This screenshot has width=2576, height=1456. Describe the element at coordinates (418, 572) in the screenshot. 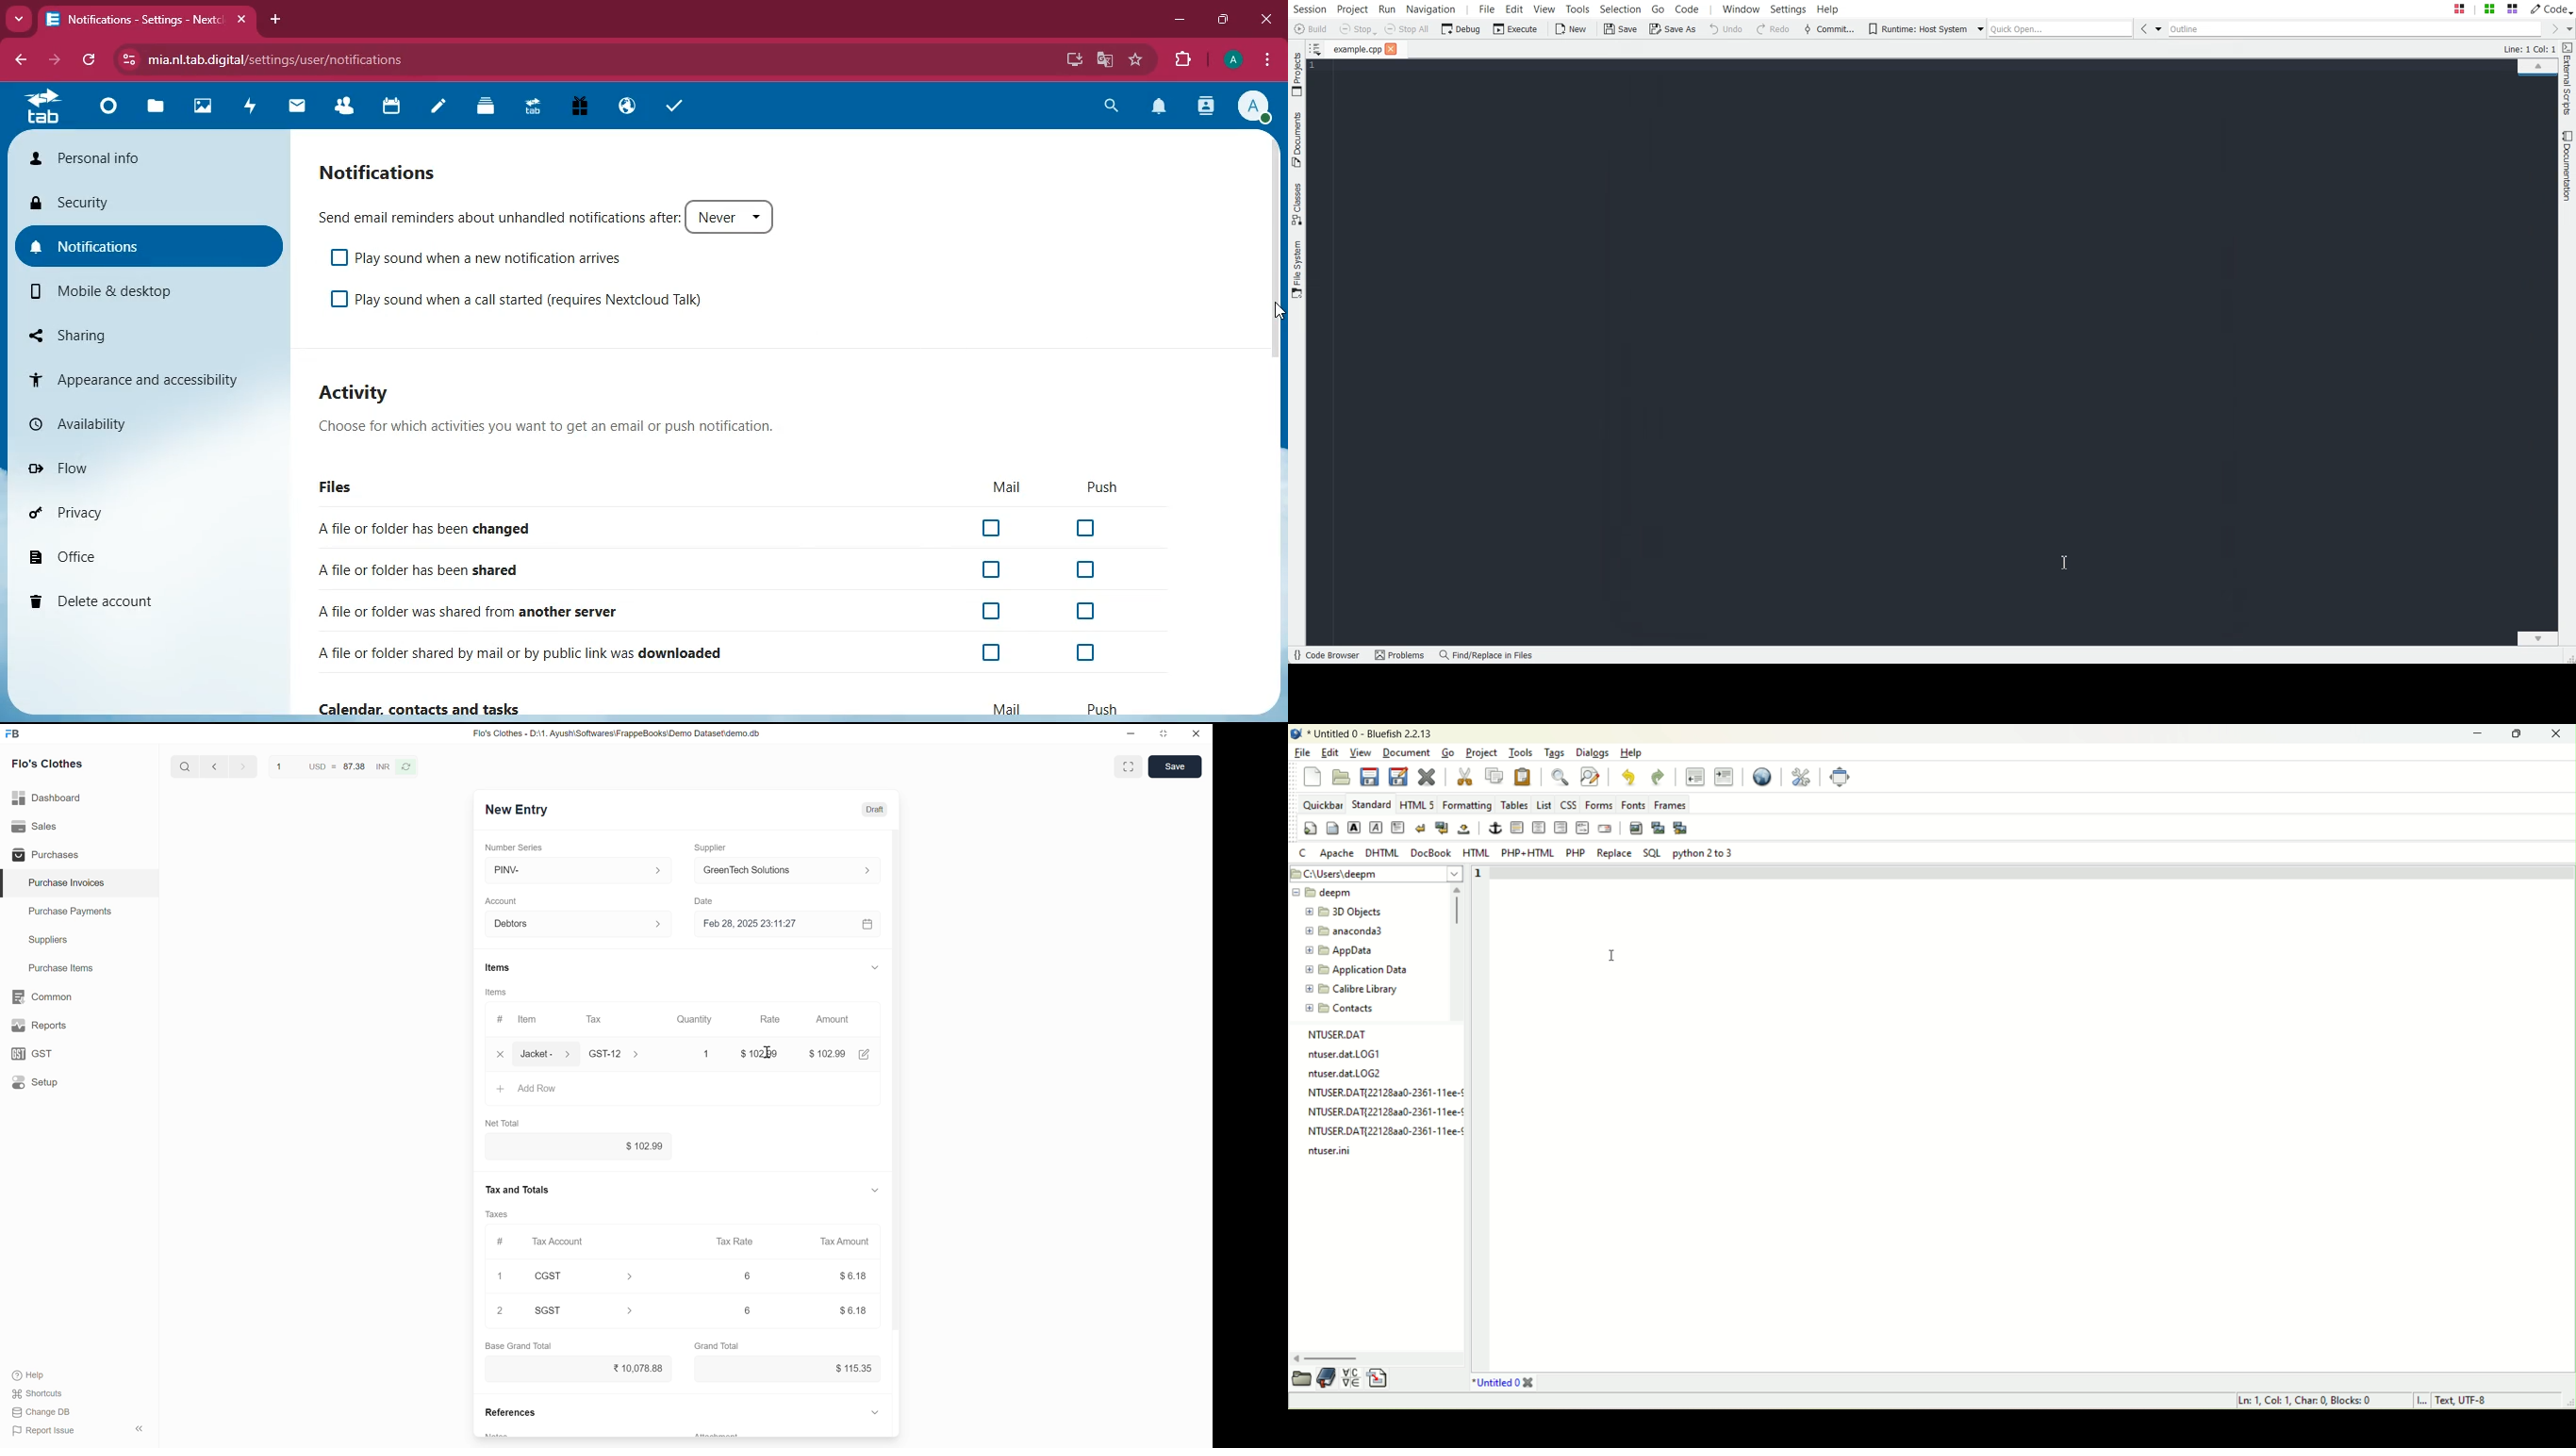

I see `A file or folder has been shared` at that location.